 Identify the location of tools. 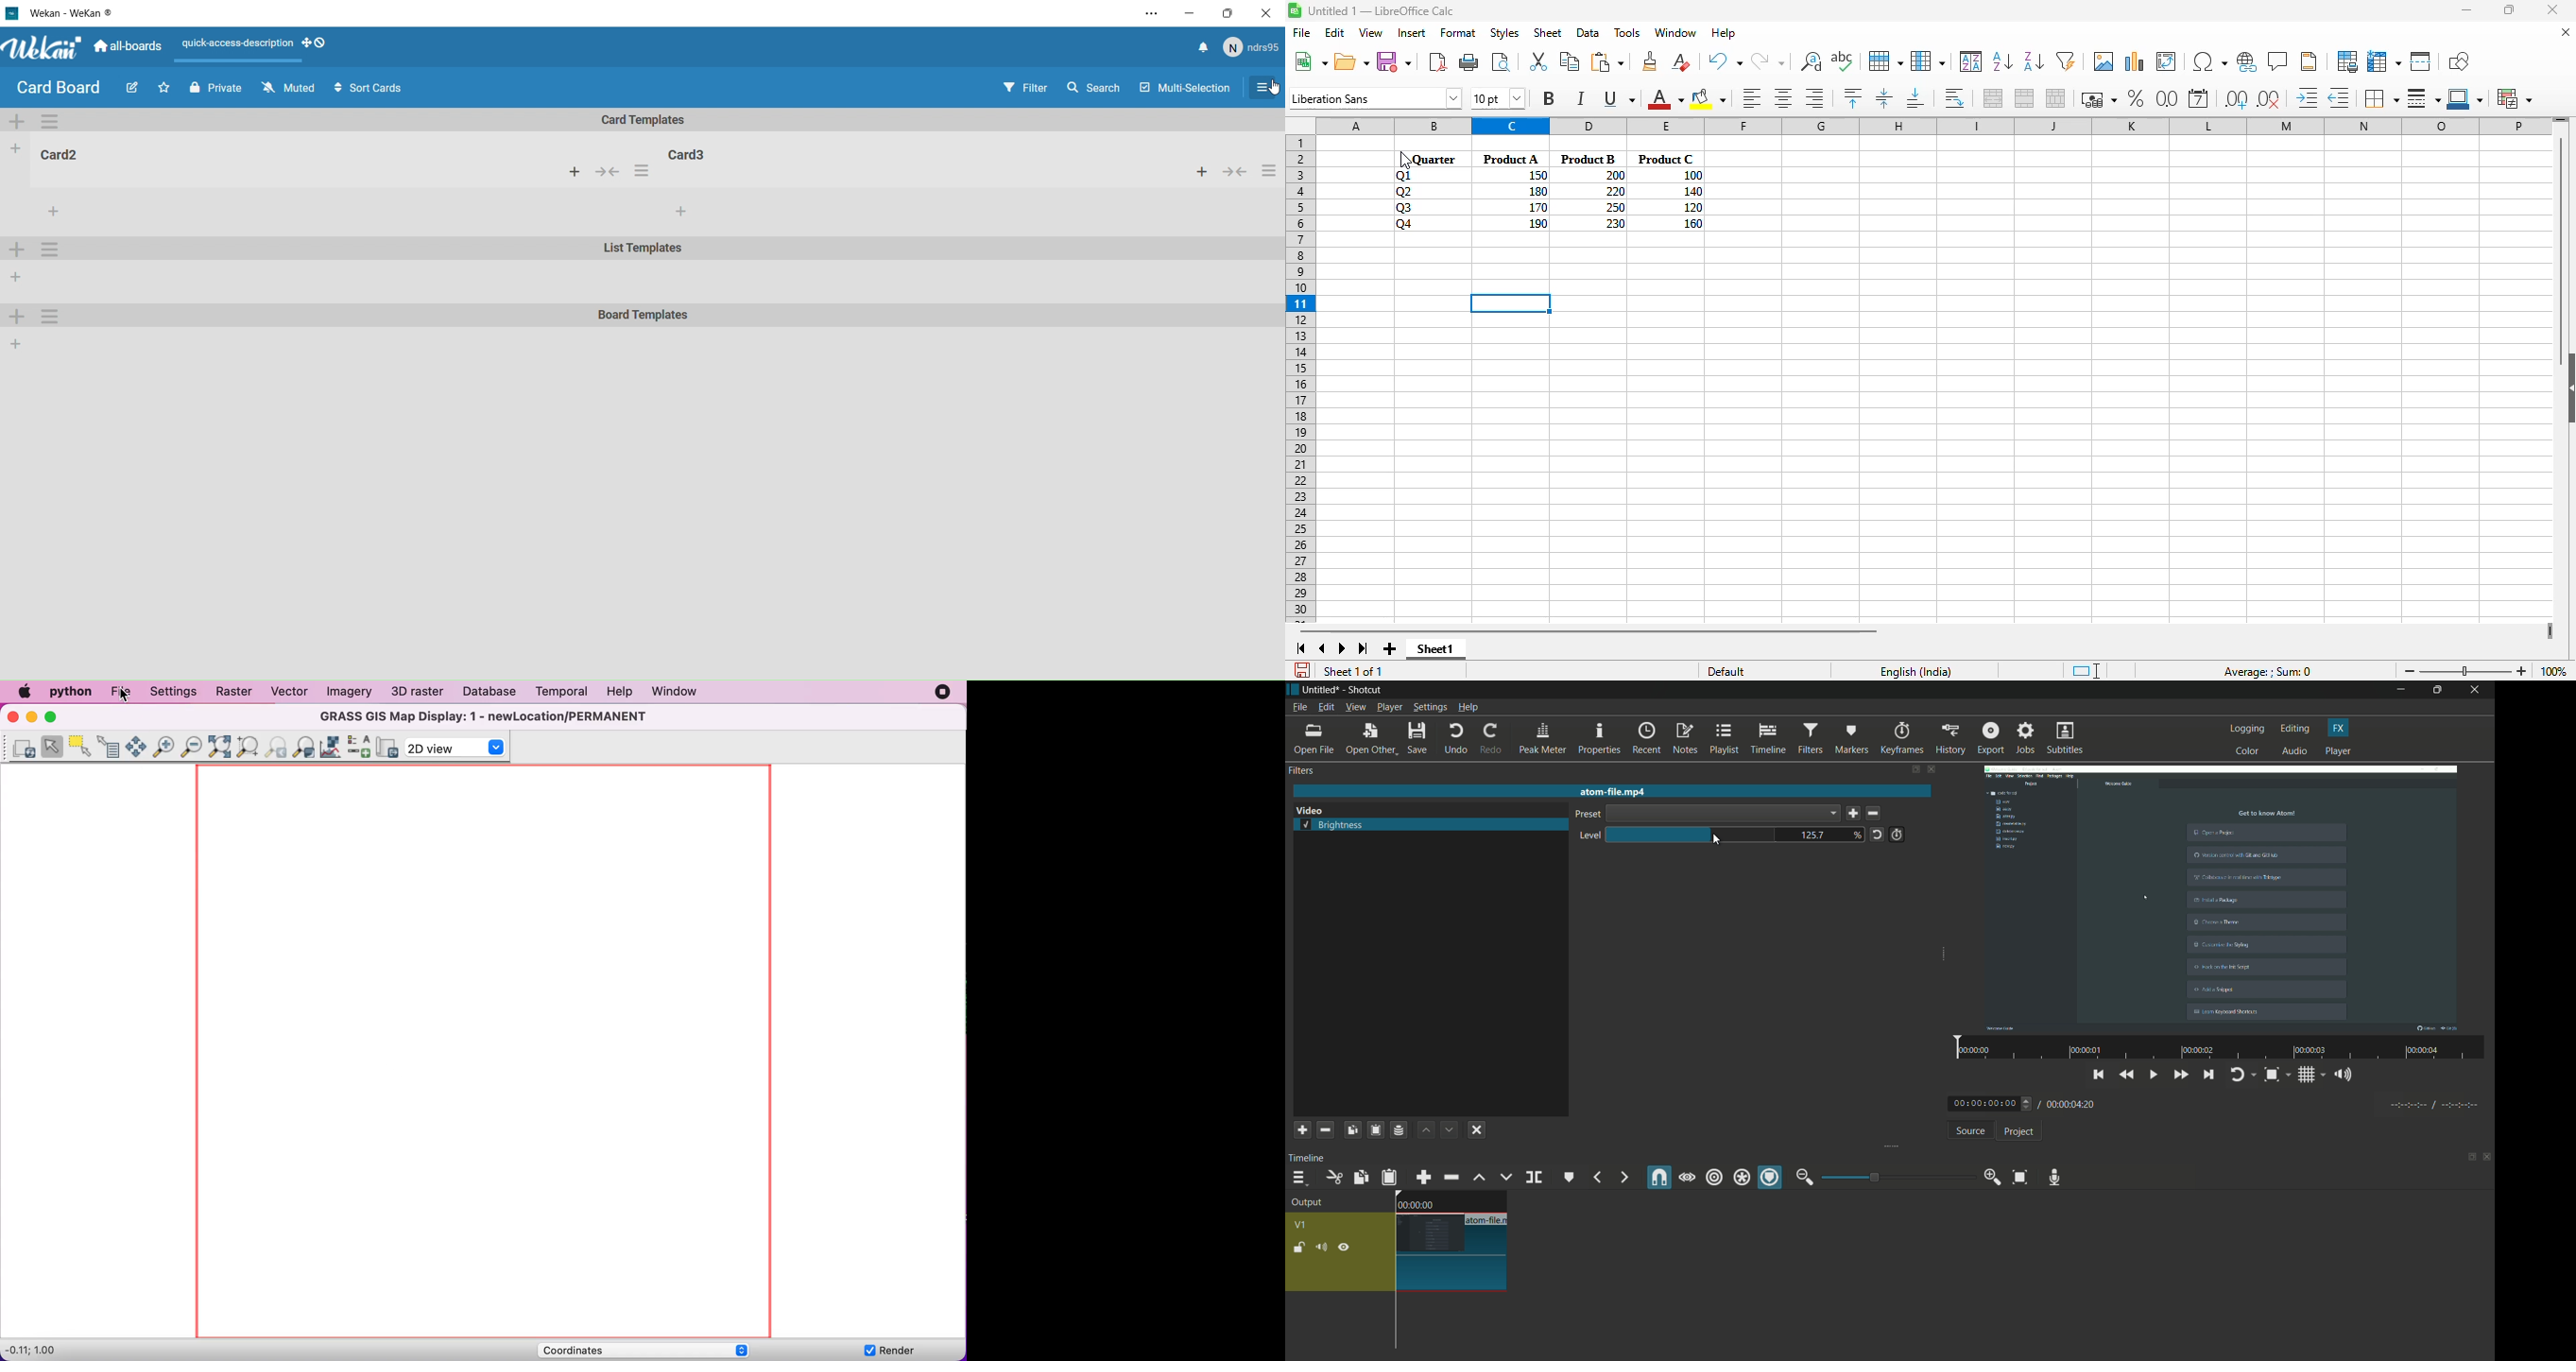
(1626, 32).